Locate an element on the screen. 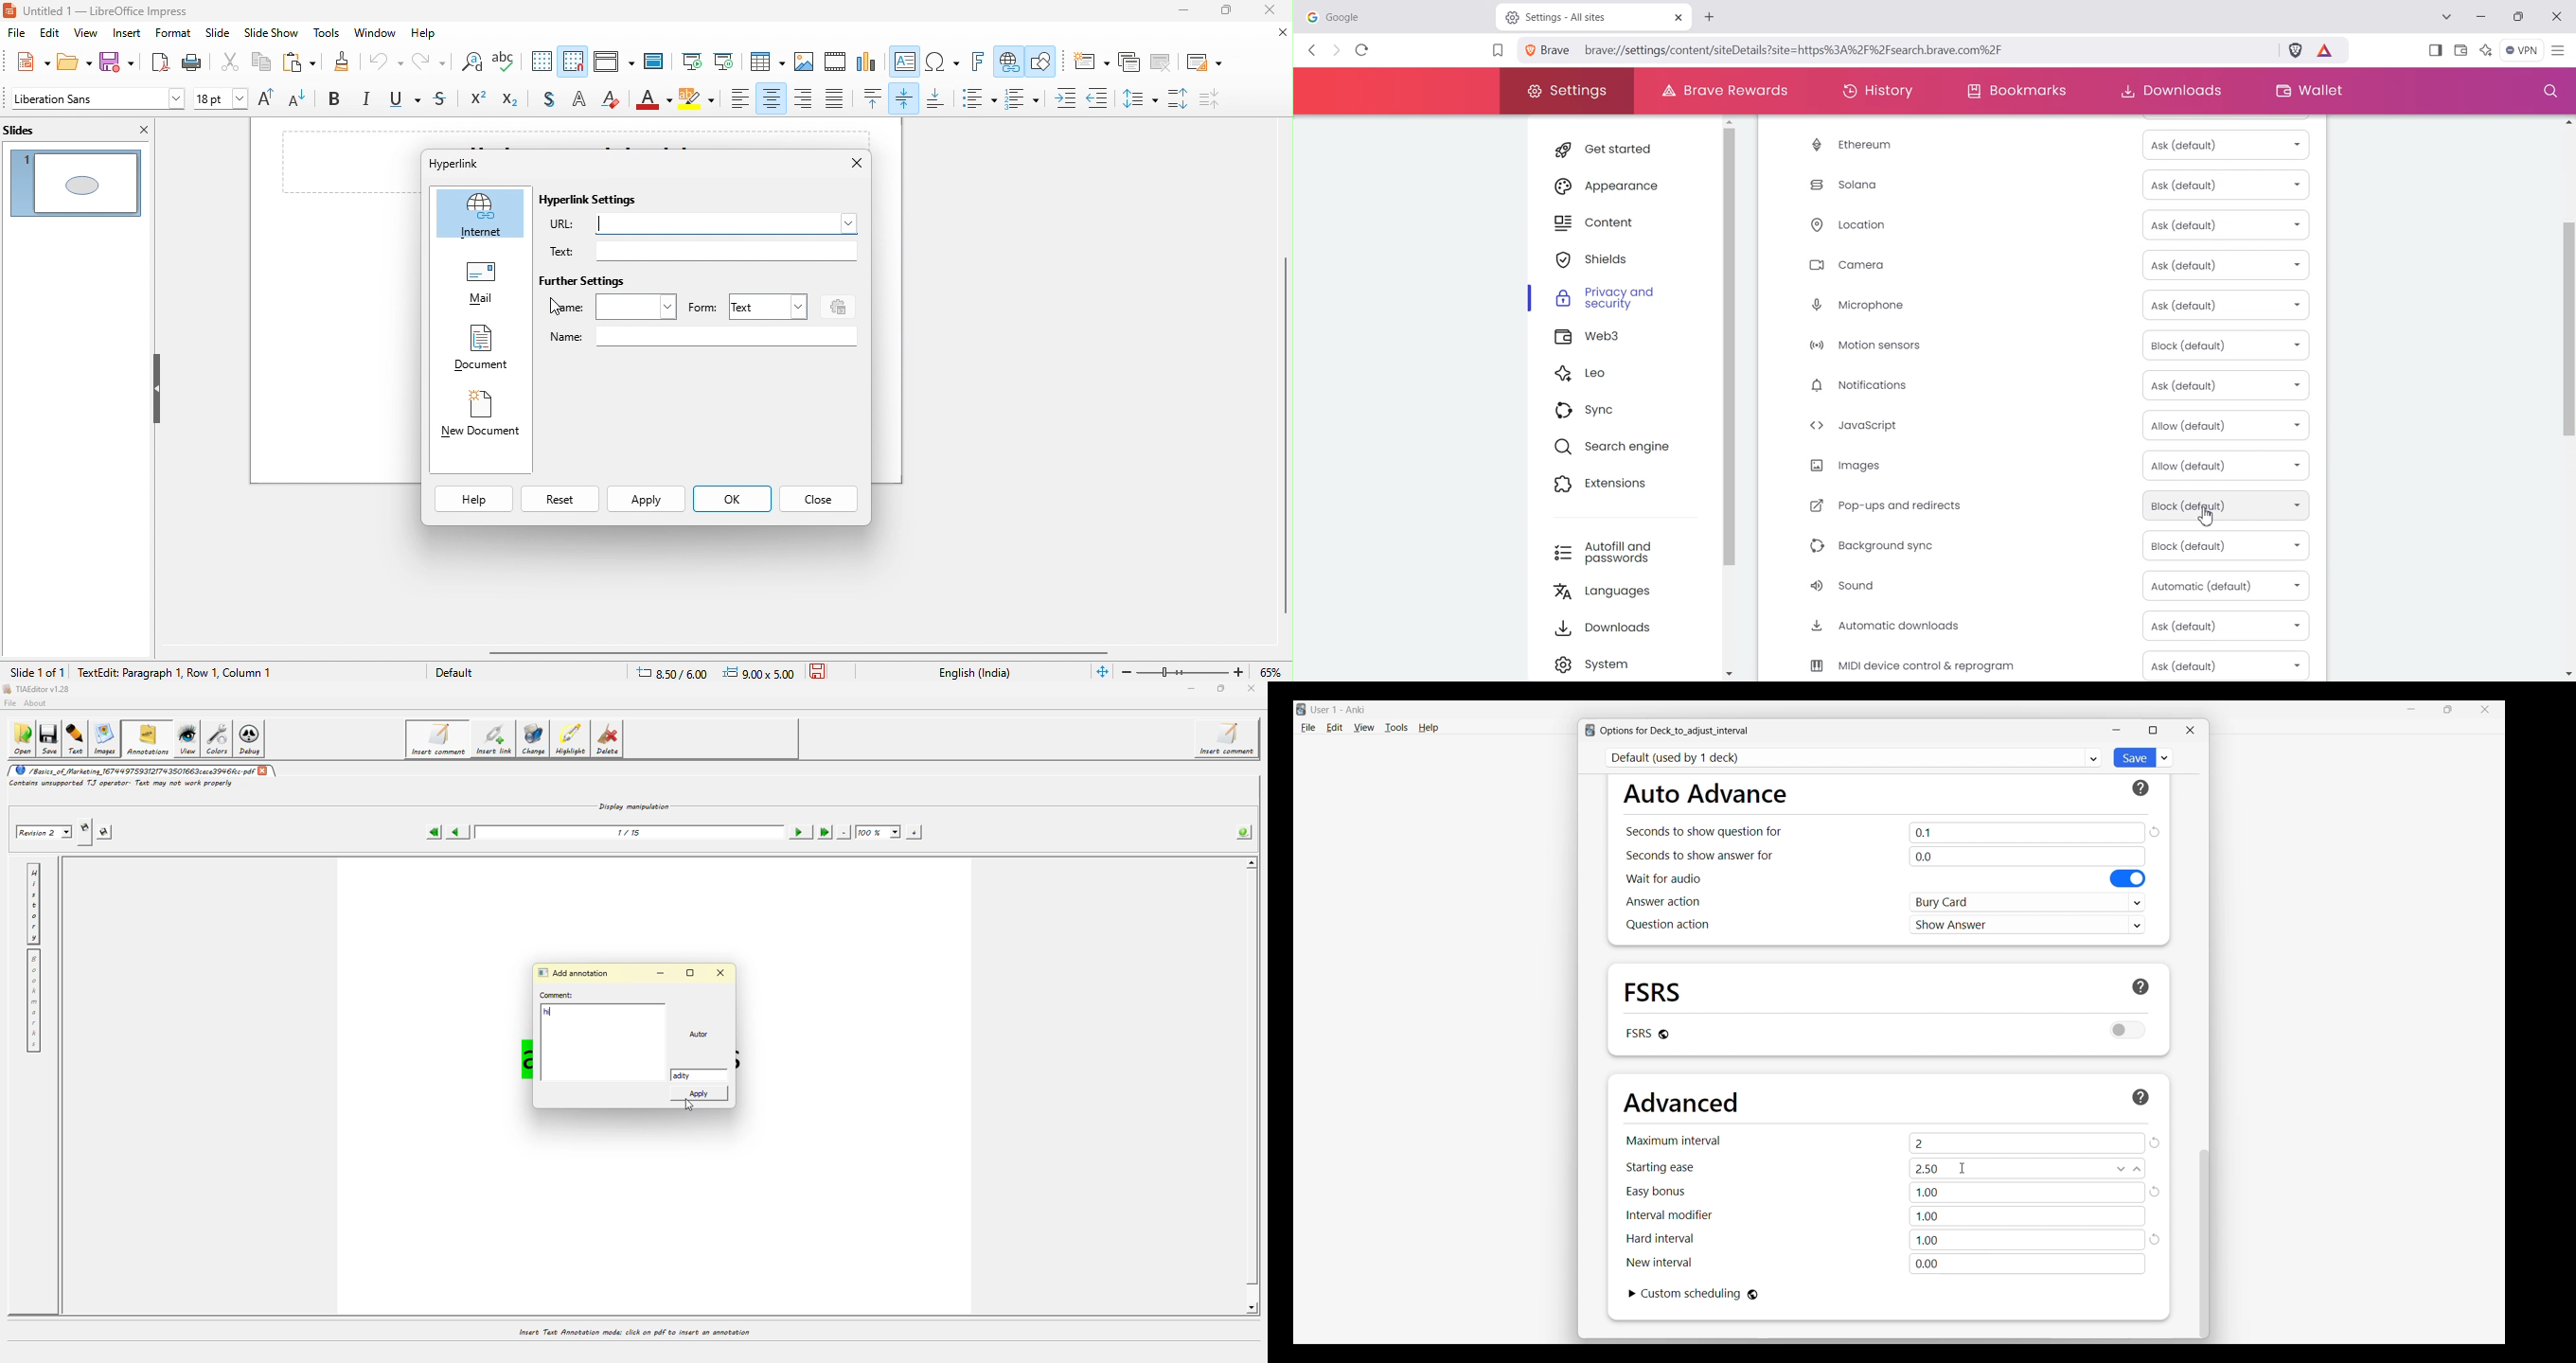 This screenshot has width=2576, height=1372. 0.1 is located at coordinates (2027, 832).